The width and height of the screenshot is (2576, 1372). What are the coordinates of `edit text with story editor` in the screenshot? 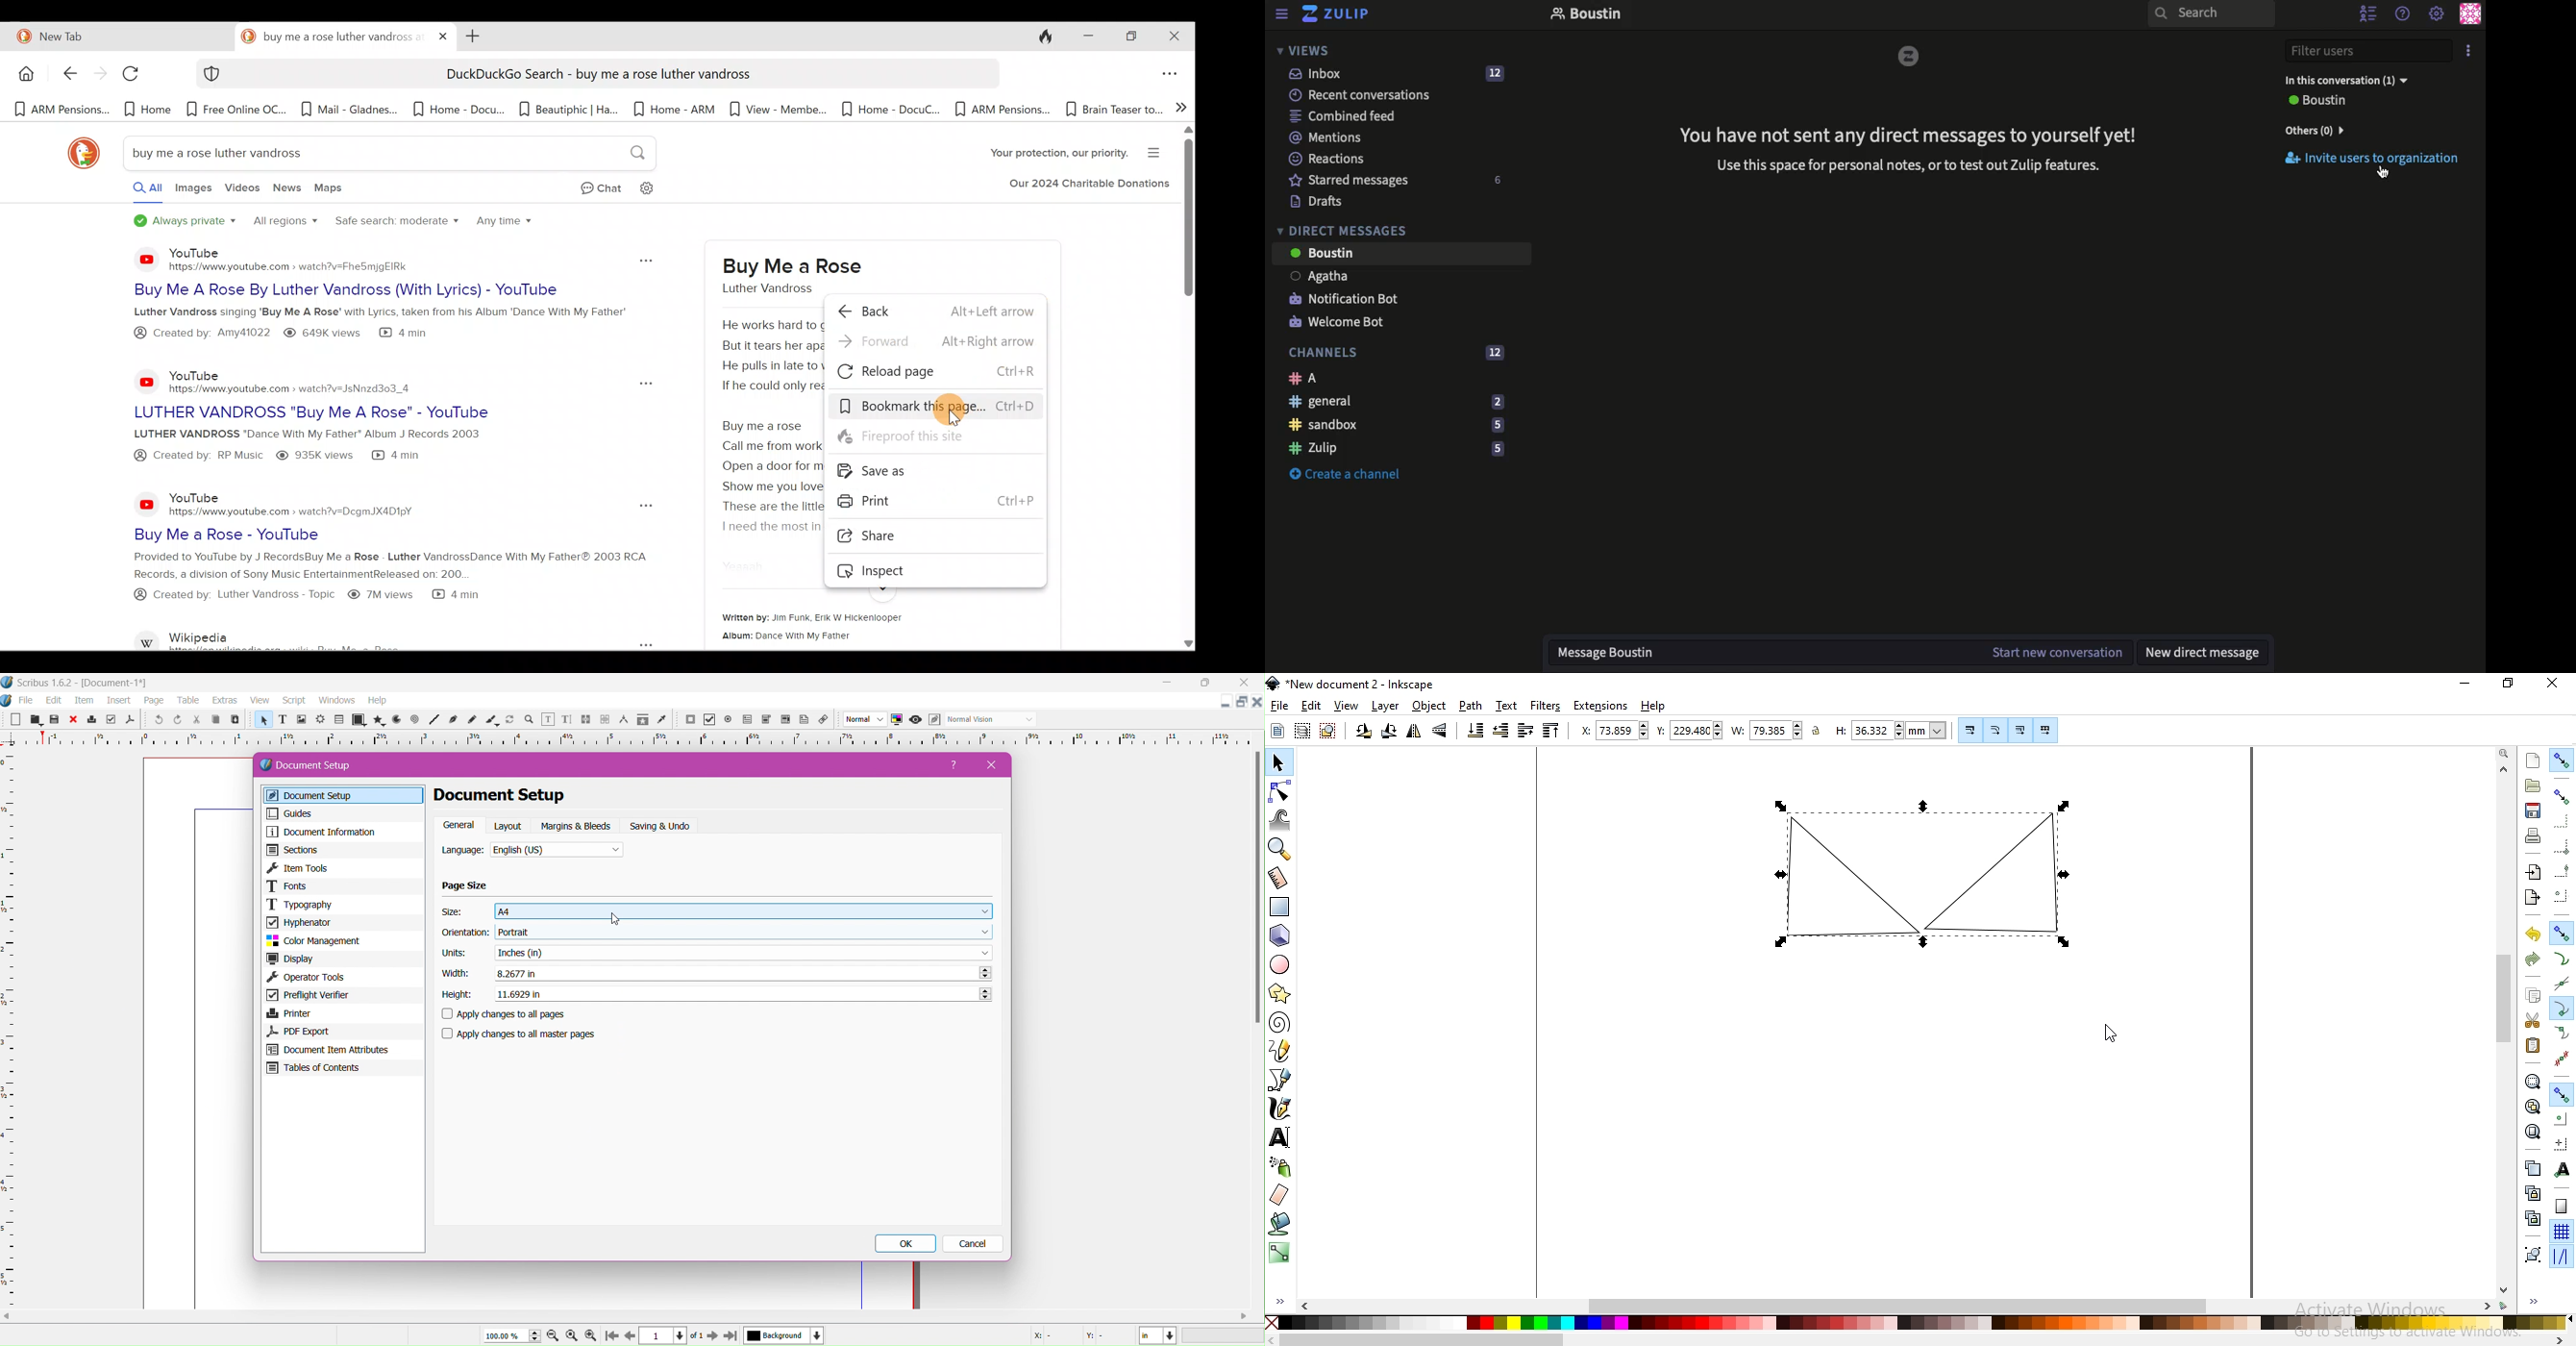 It's located at (567, 721).